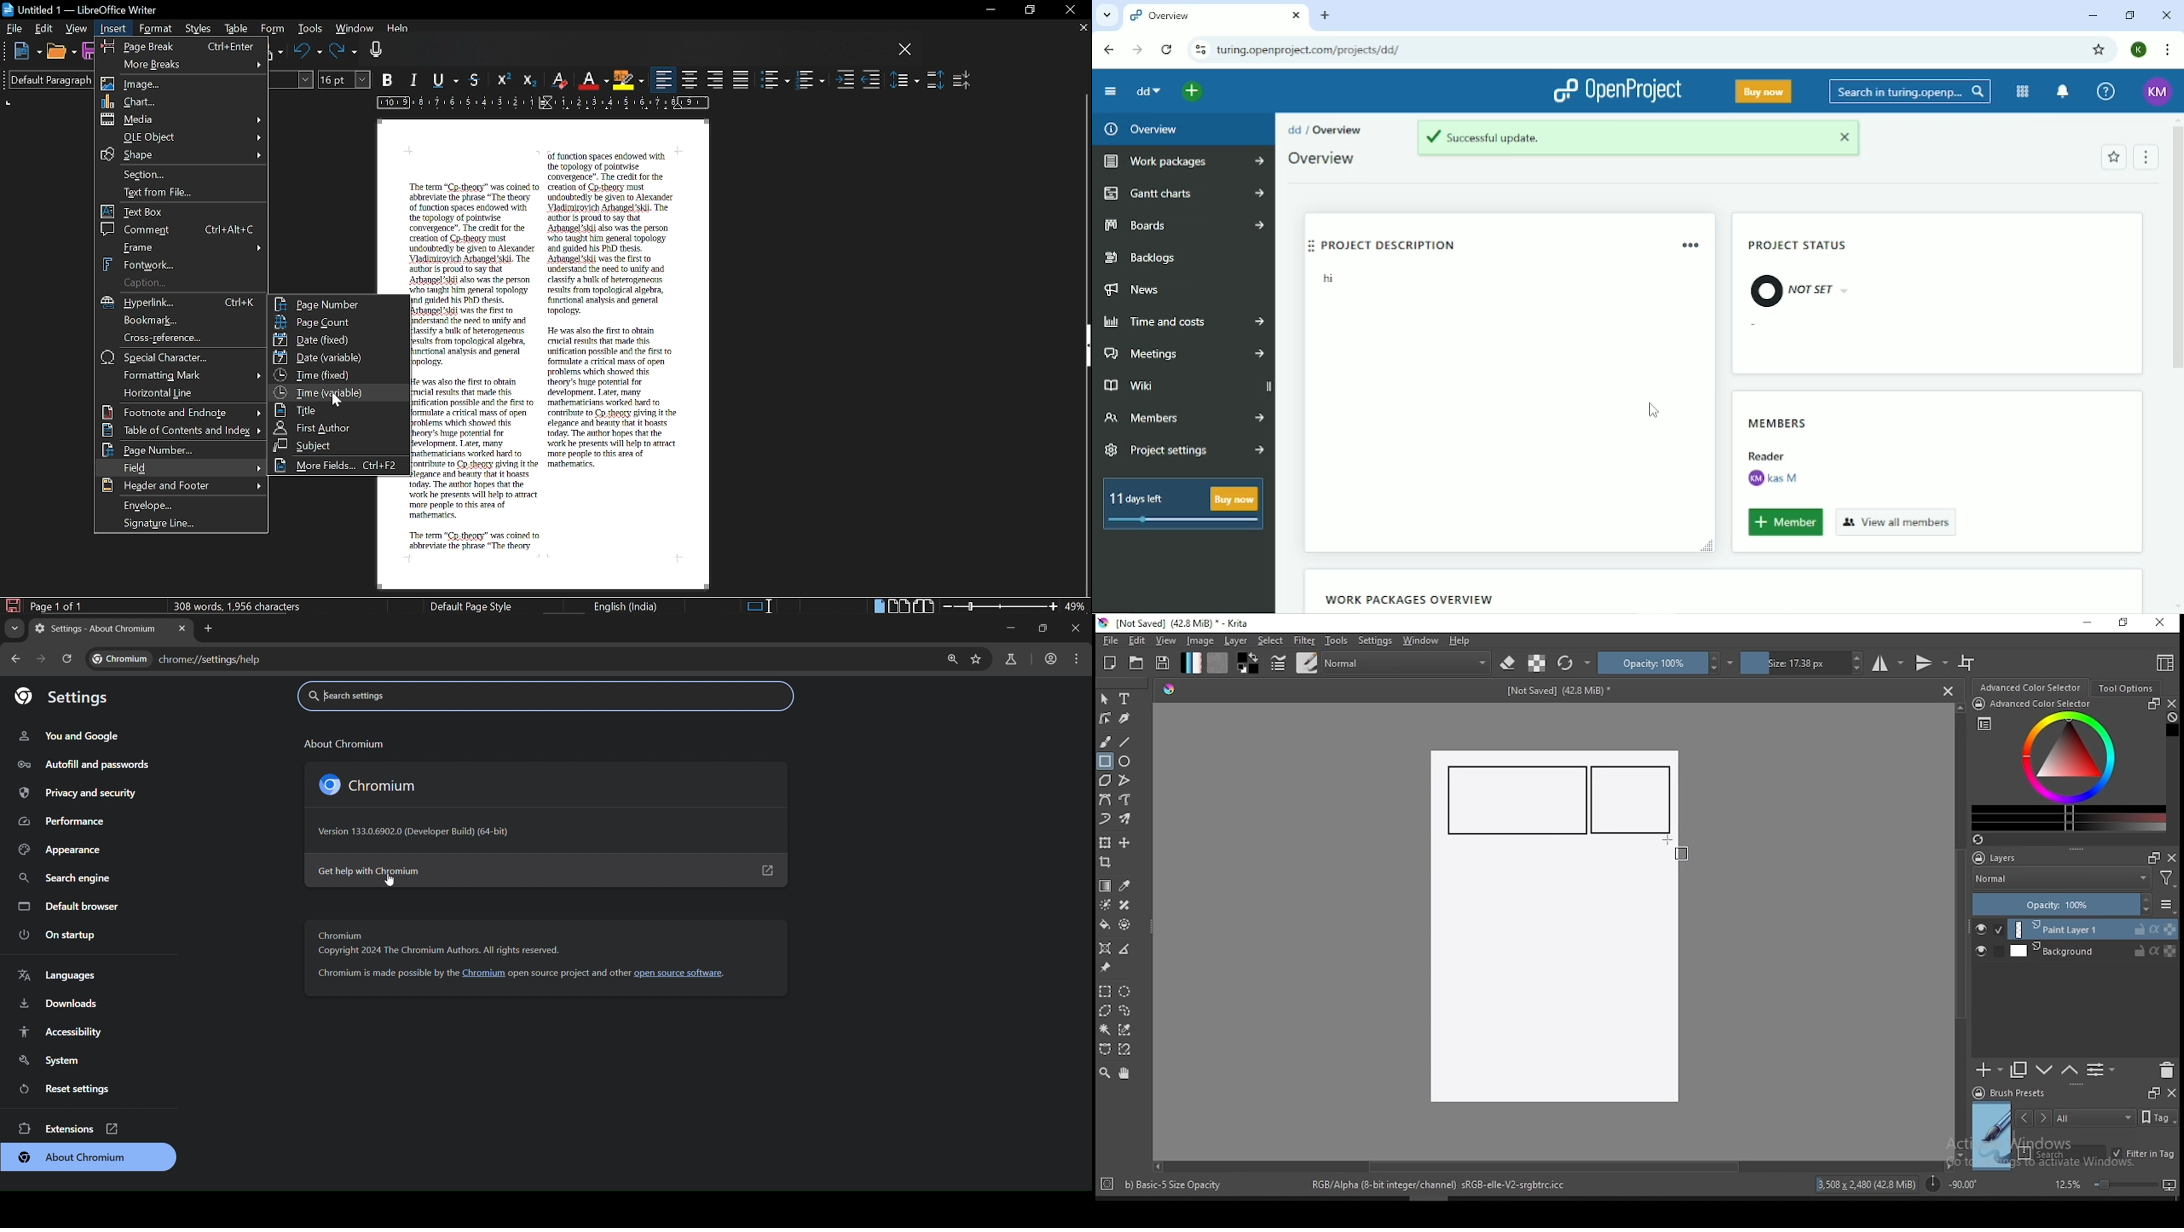 The height and width of the screenshot is (1232, 2184). Describe the element at coordinates (1421, 640) in the screenshot. I see `windows` at that location.